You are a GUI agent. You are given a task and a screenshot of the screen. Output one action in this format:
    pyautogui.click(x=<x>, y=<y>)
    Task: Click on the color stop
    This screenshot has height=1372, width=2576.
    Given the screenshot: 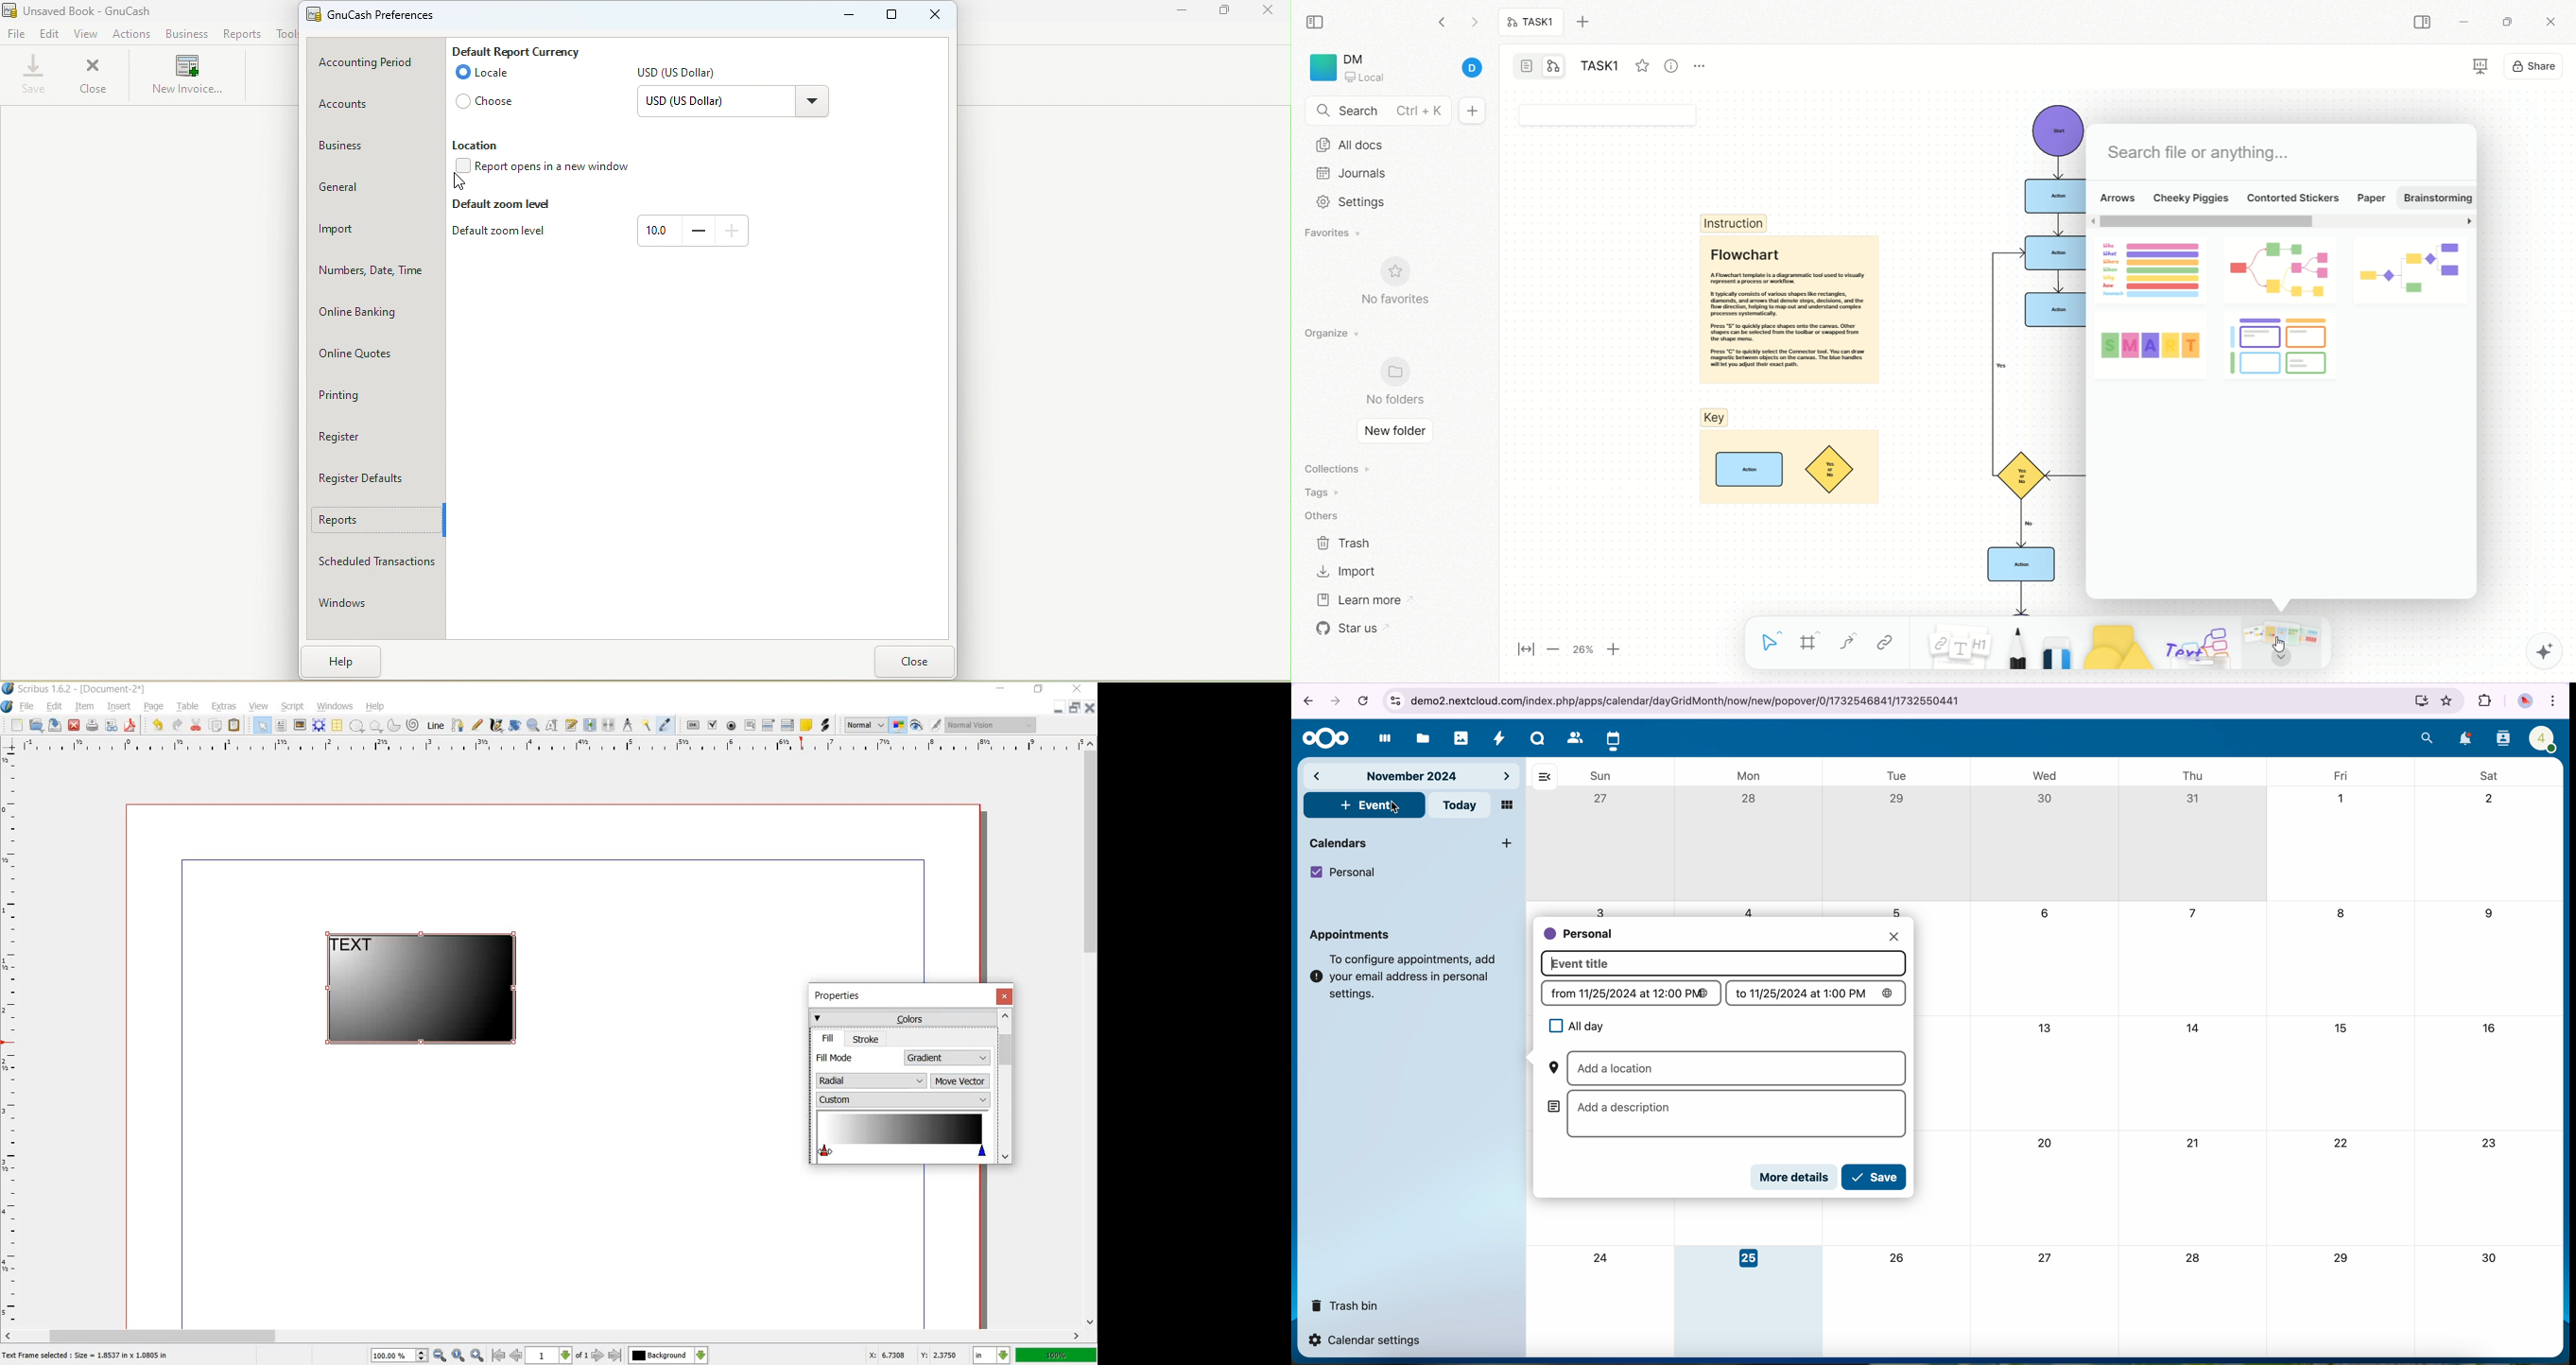 What is the action you would take?
    pyautogui.click(x=902, y=1138)
    